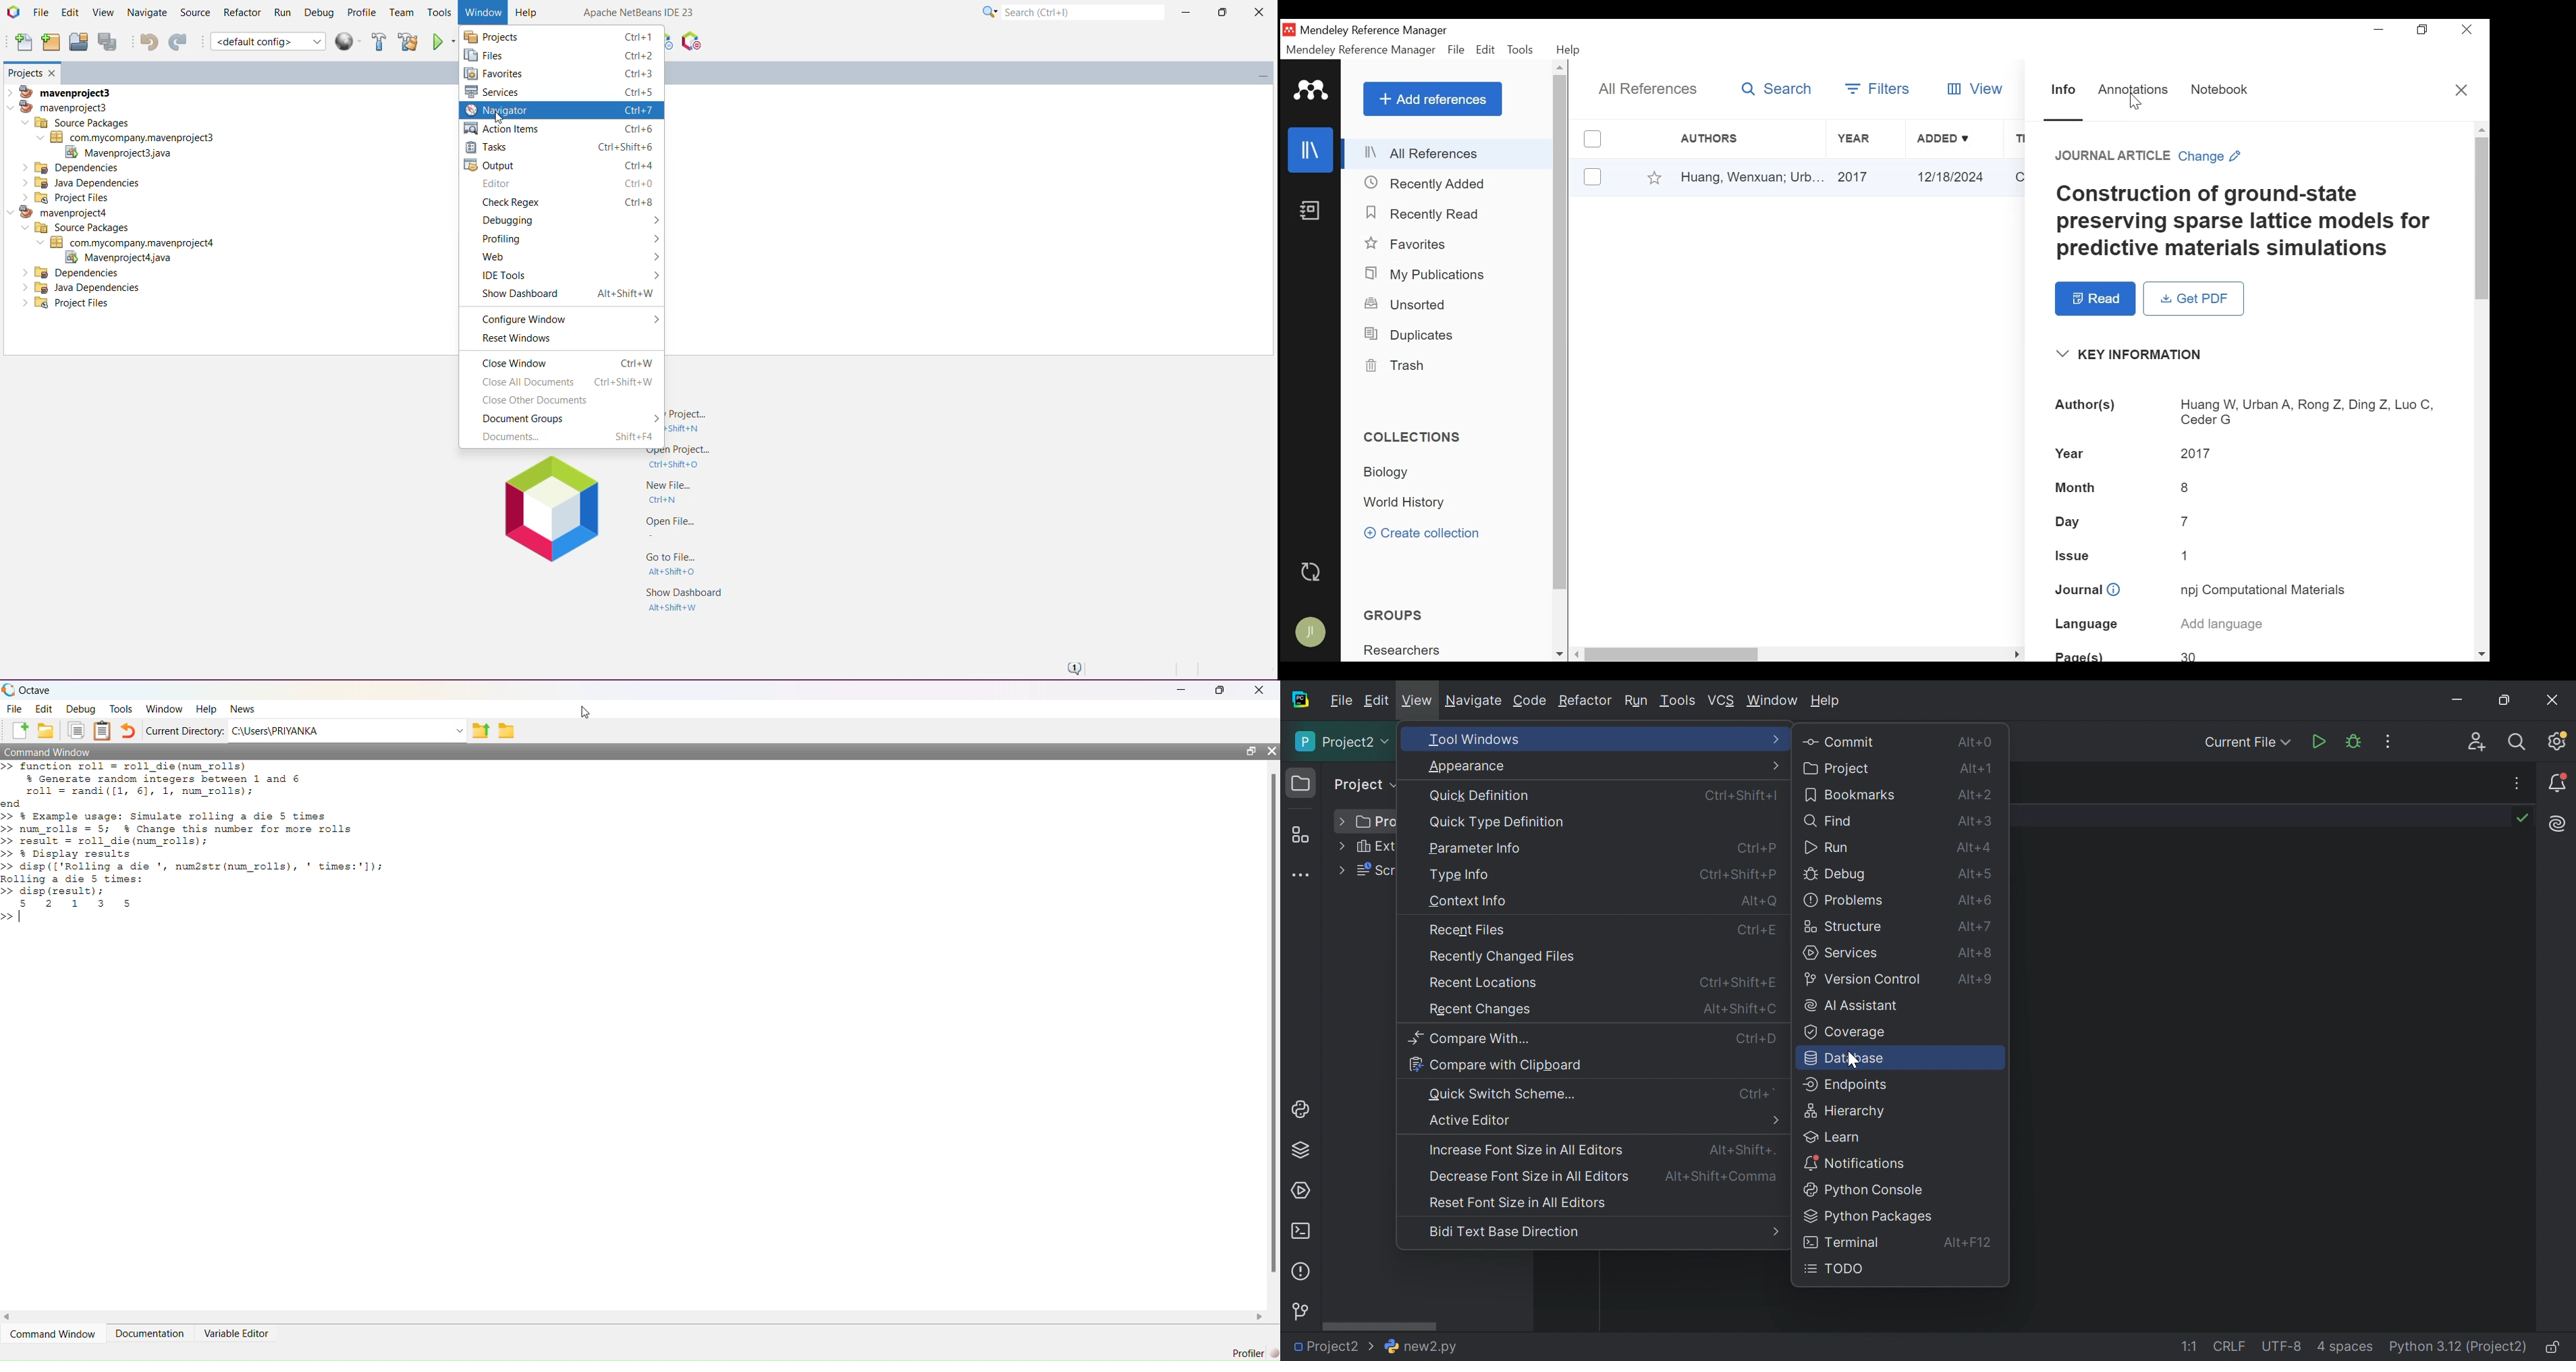 The image size is (2576, 1372). What do you see at coordinates (2459, 1346) in the screenshot?
I see `Python 3.12 (Project)` at bounding box center [2459, 1346].